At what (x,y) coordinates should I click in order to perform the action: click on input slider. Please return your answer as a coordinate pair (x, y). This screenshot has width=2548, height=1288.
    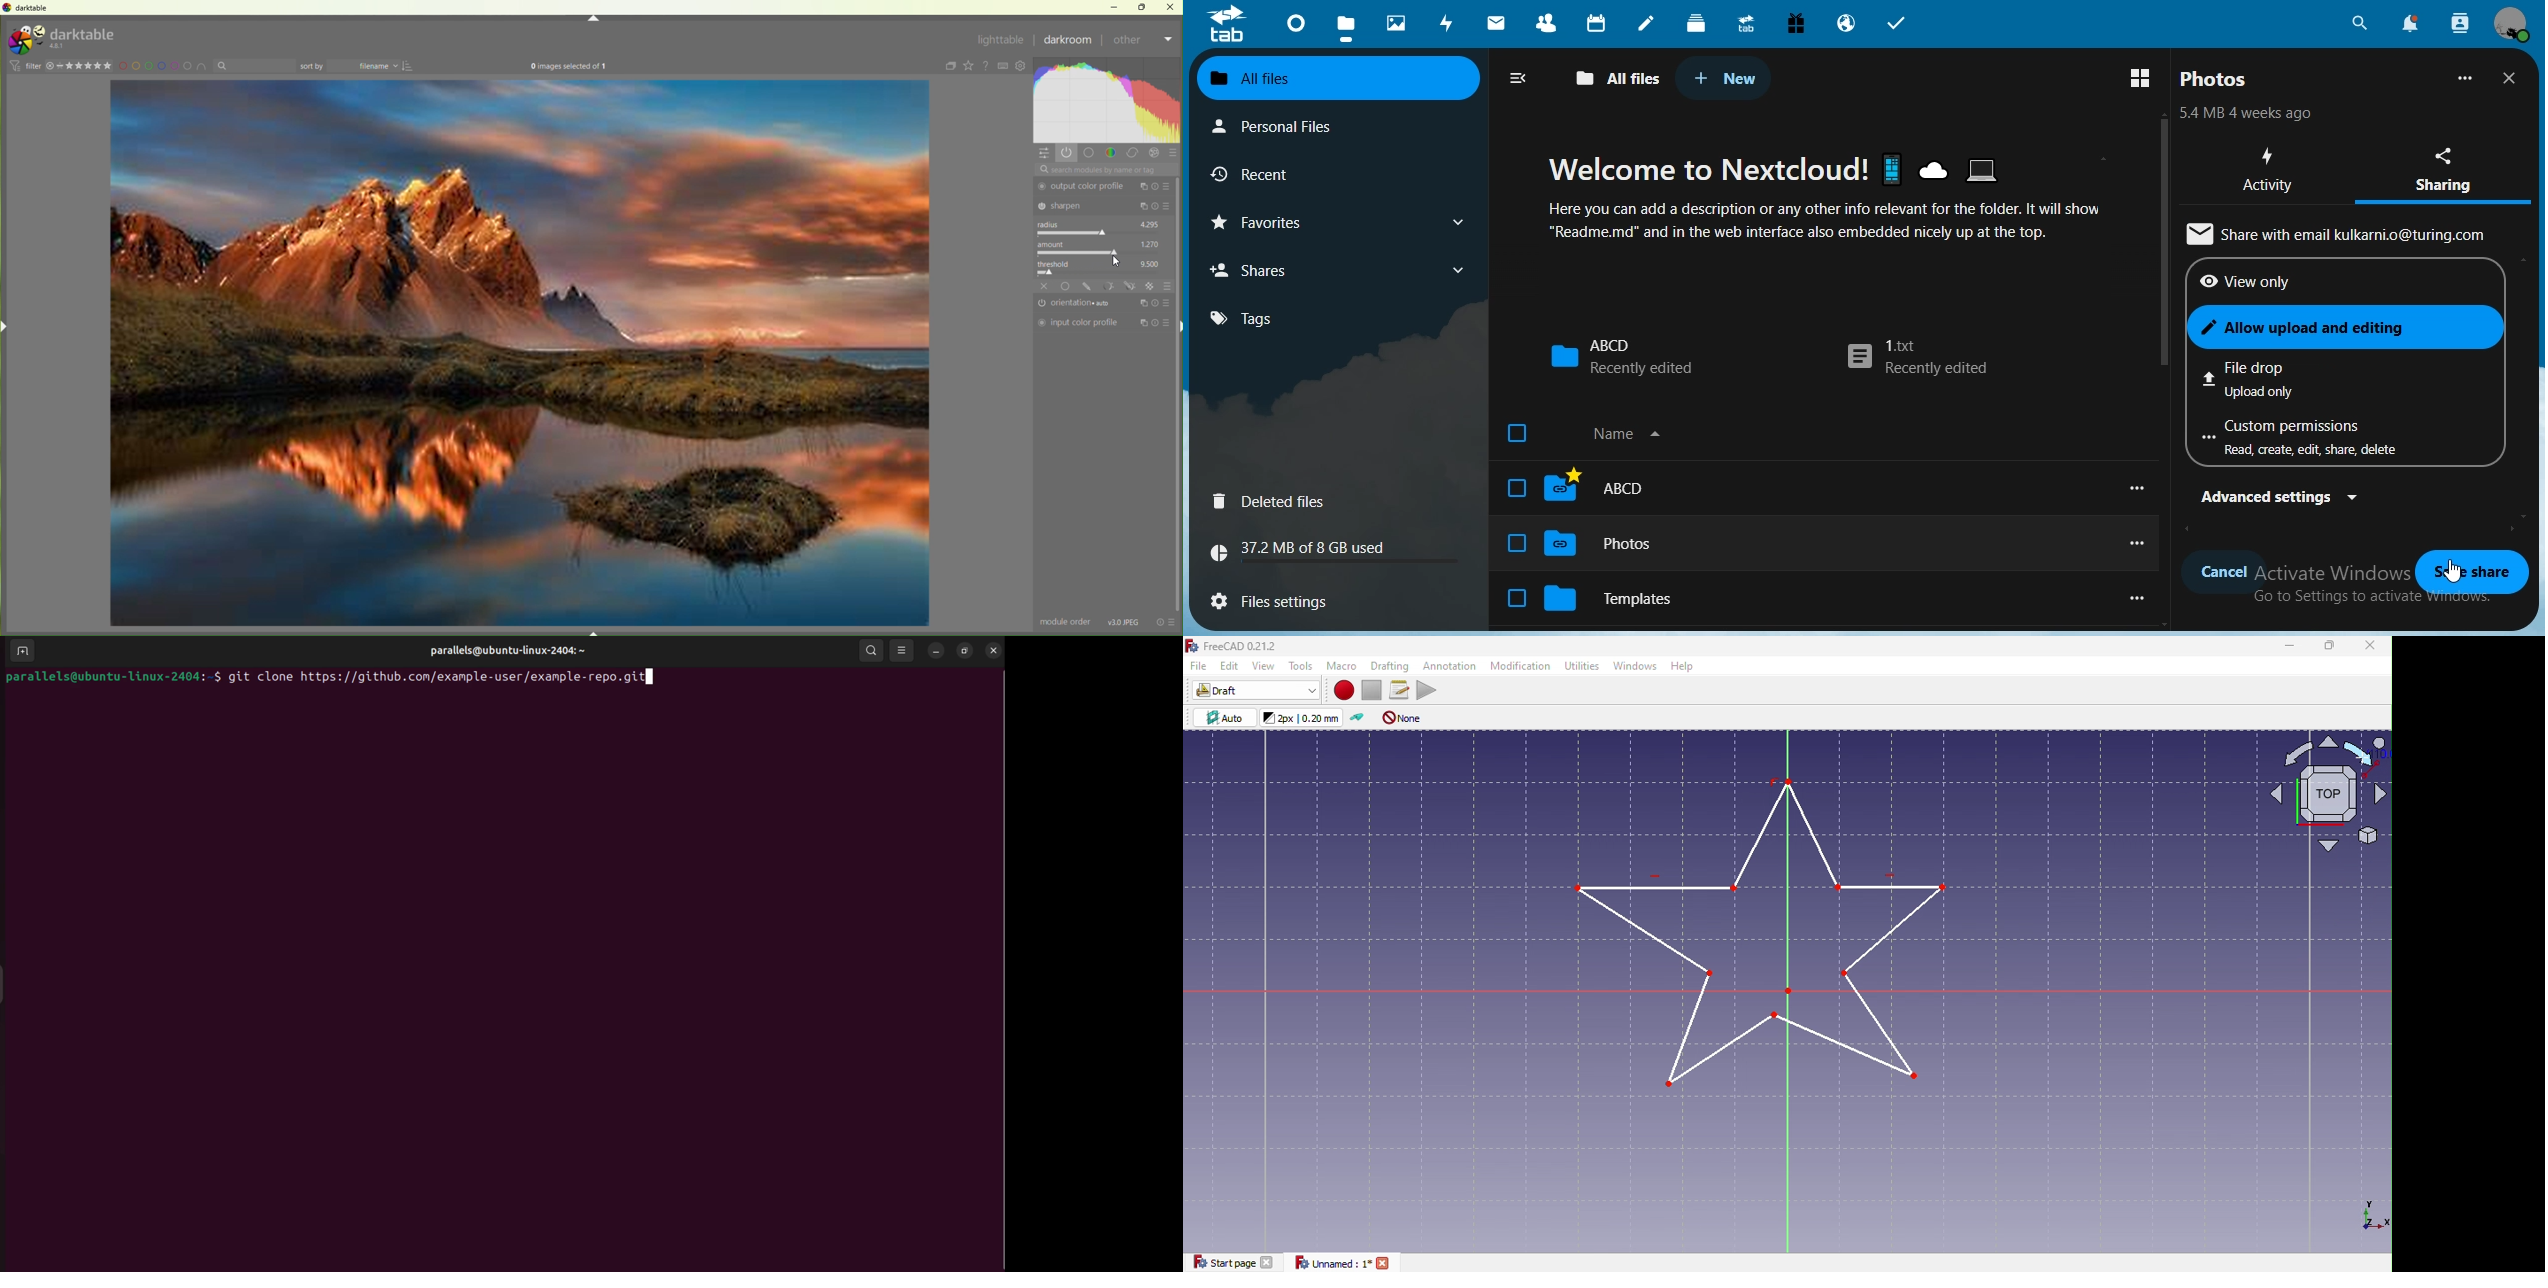
    Looking at the image, I should click on (1102, 272).